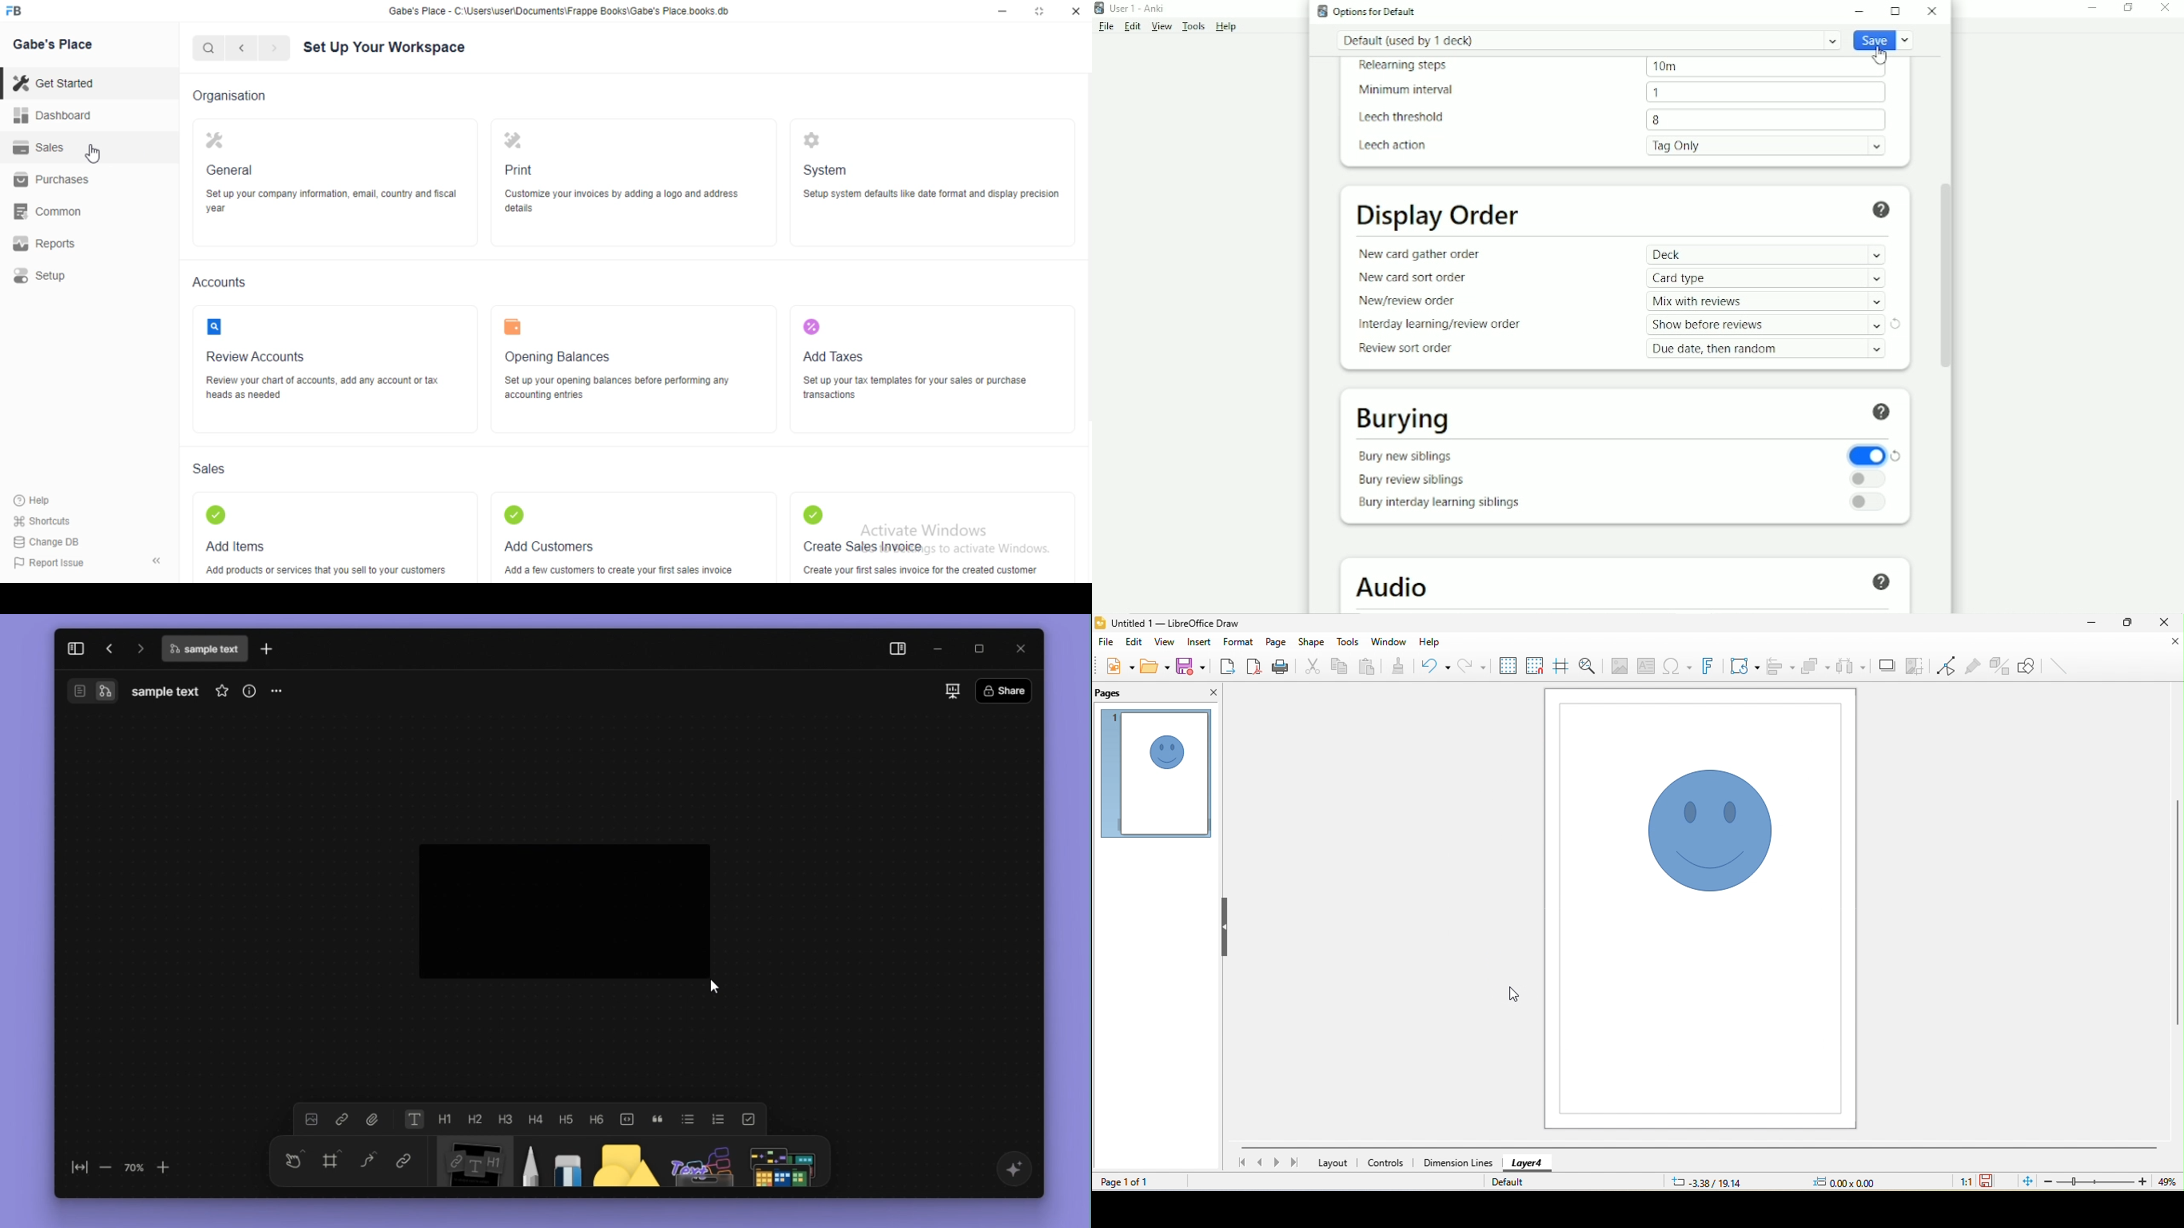 The height and width of the screenshot is (1232, 2184). Describe the element at coordinates (921, 571) in the screenshot. I see `Create your first sales invoice for the created customer` at that location.